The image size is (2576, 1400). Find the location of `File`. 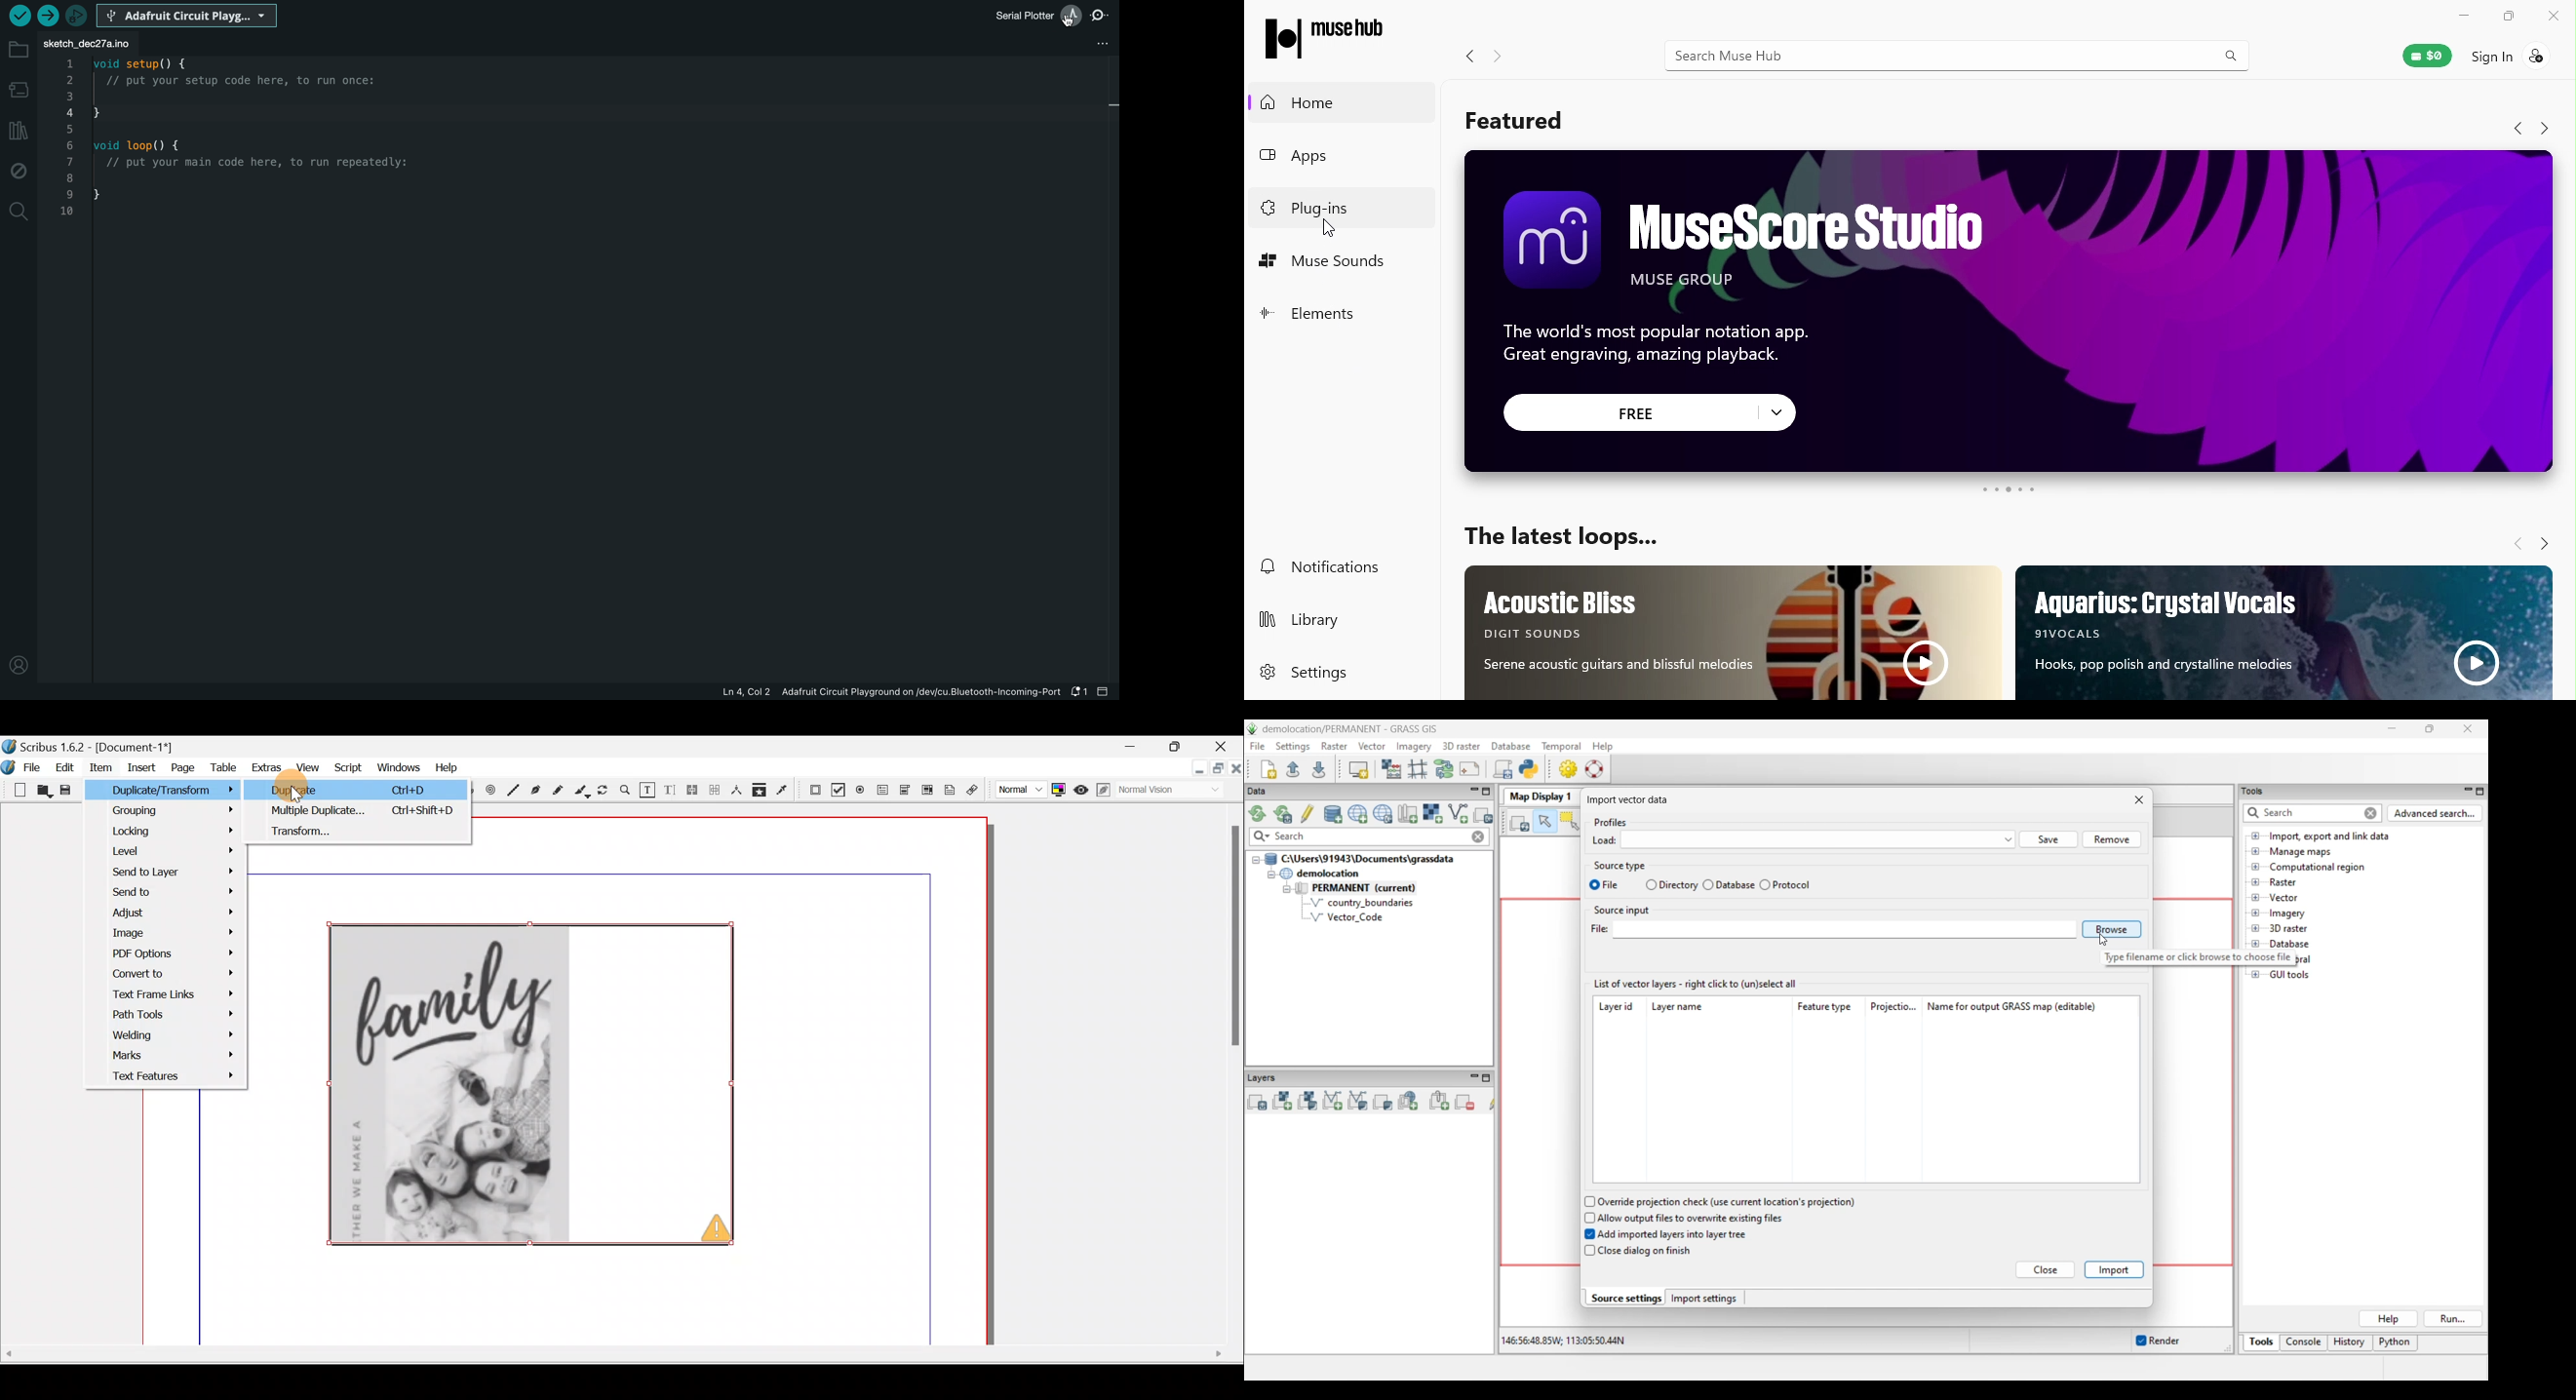

File is located at coordinates (23, 766).